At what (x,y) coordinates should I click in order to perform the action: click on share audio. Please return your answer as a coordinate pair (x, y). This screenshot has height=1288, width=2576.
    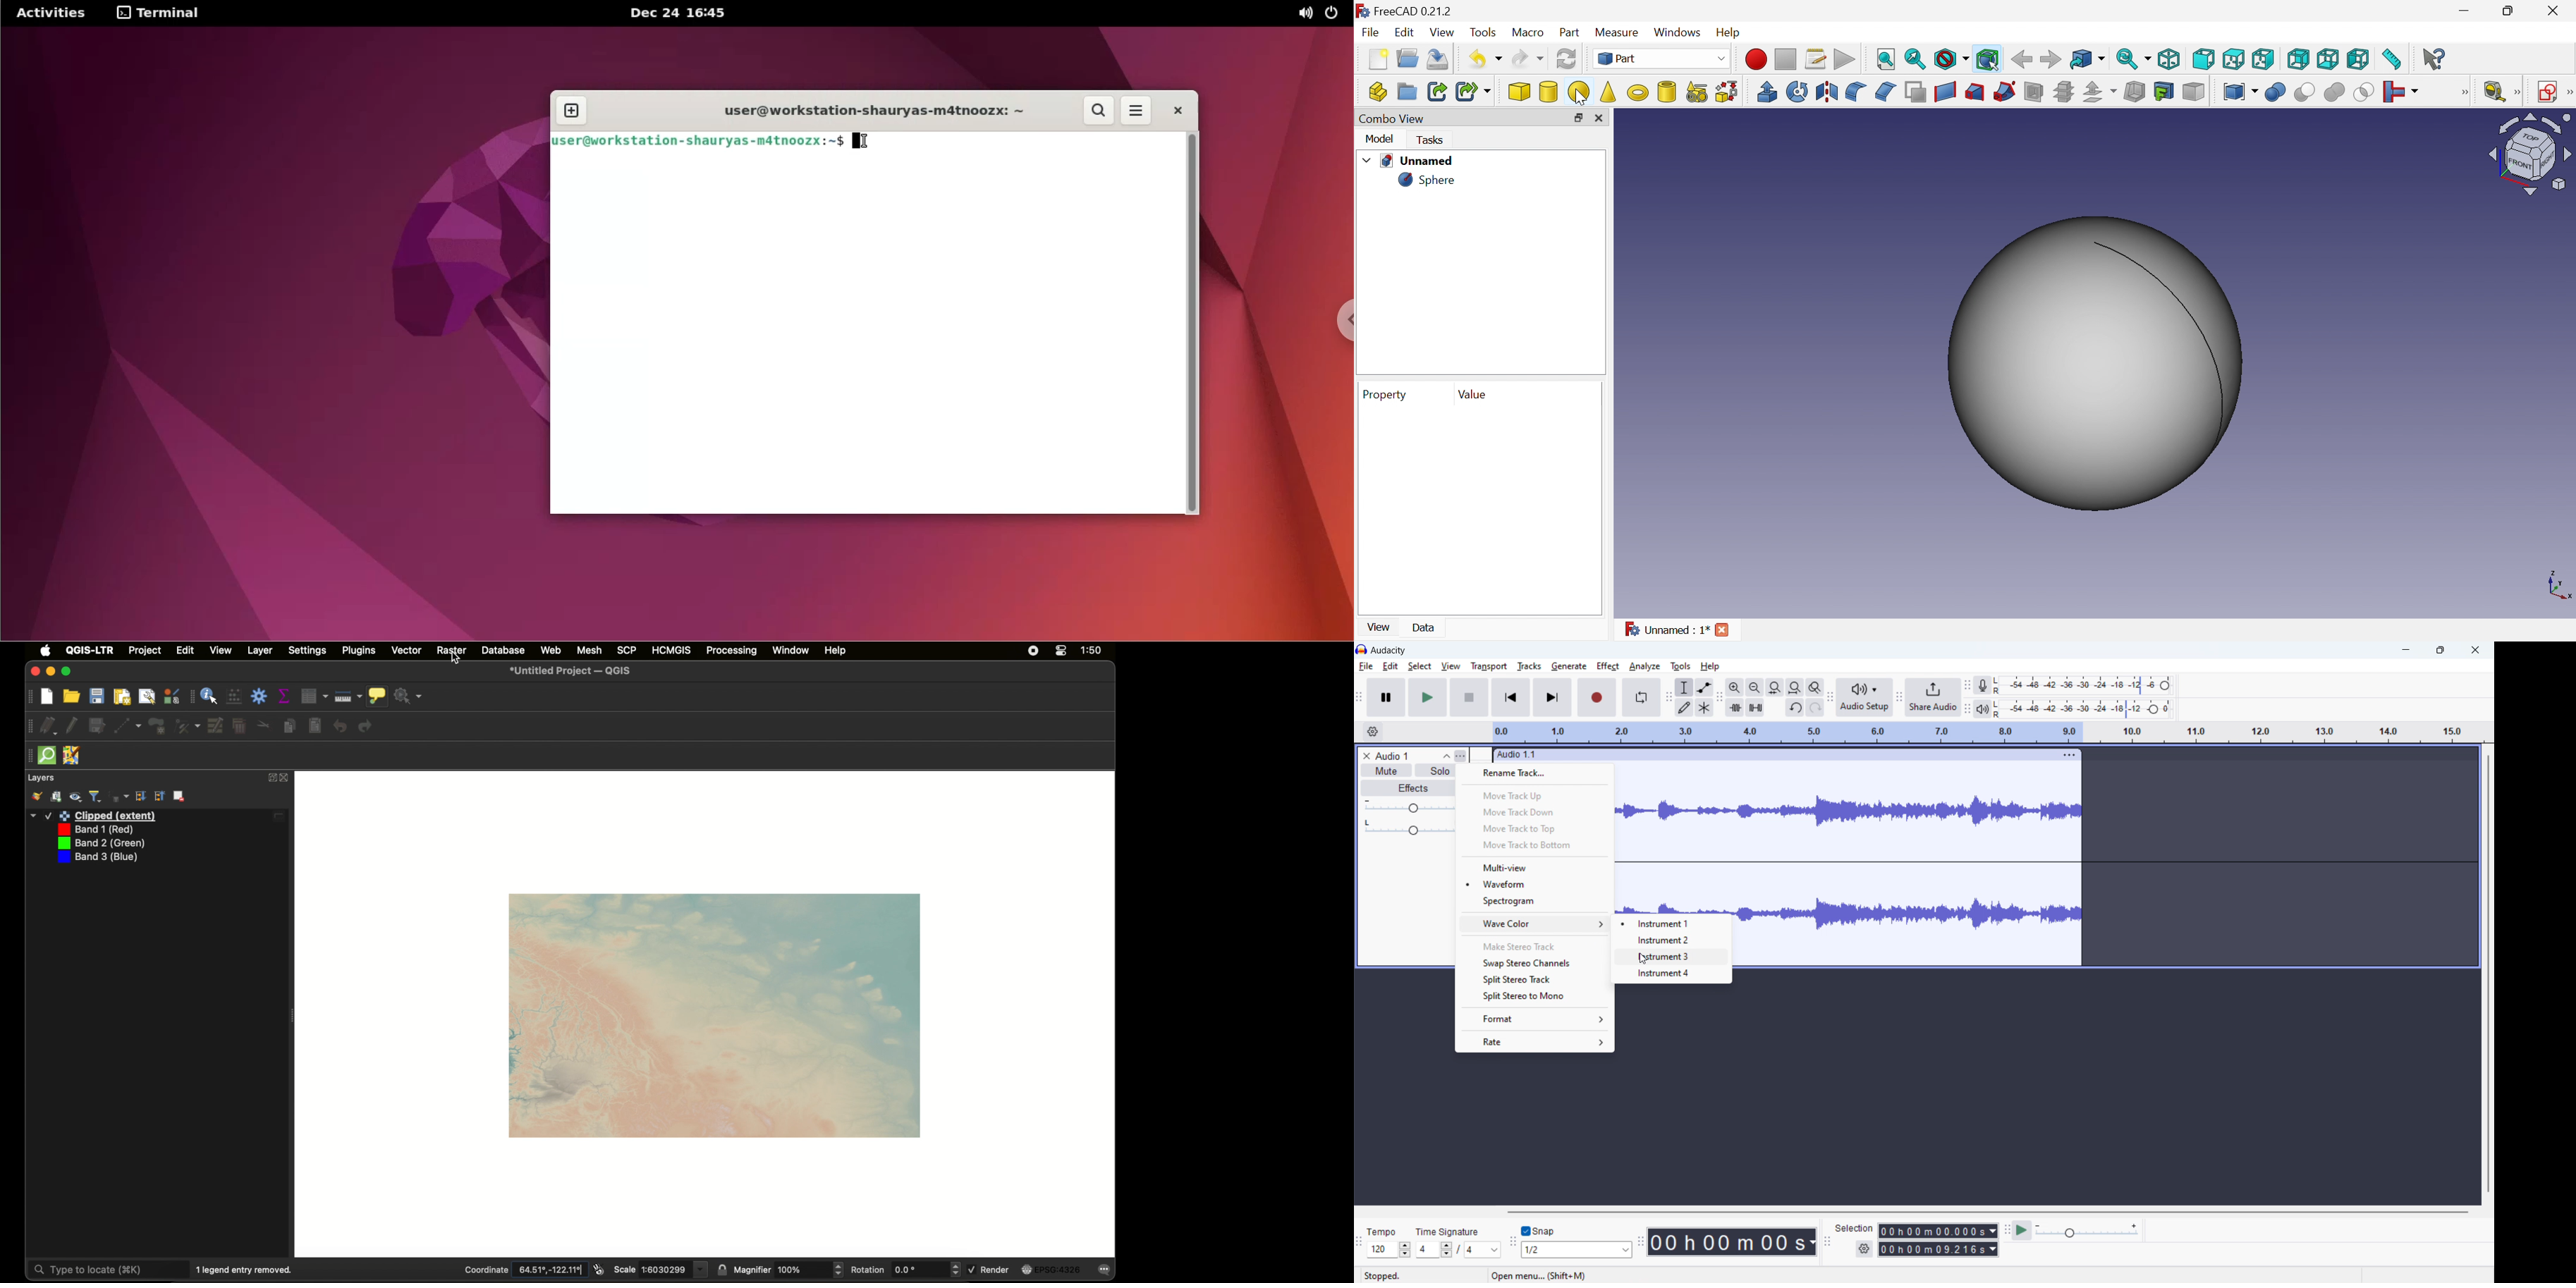
    Looking at the image, I should click on (1934, 697).